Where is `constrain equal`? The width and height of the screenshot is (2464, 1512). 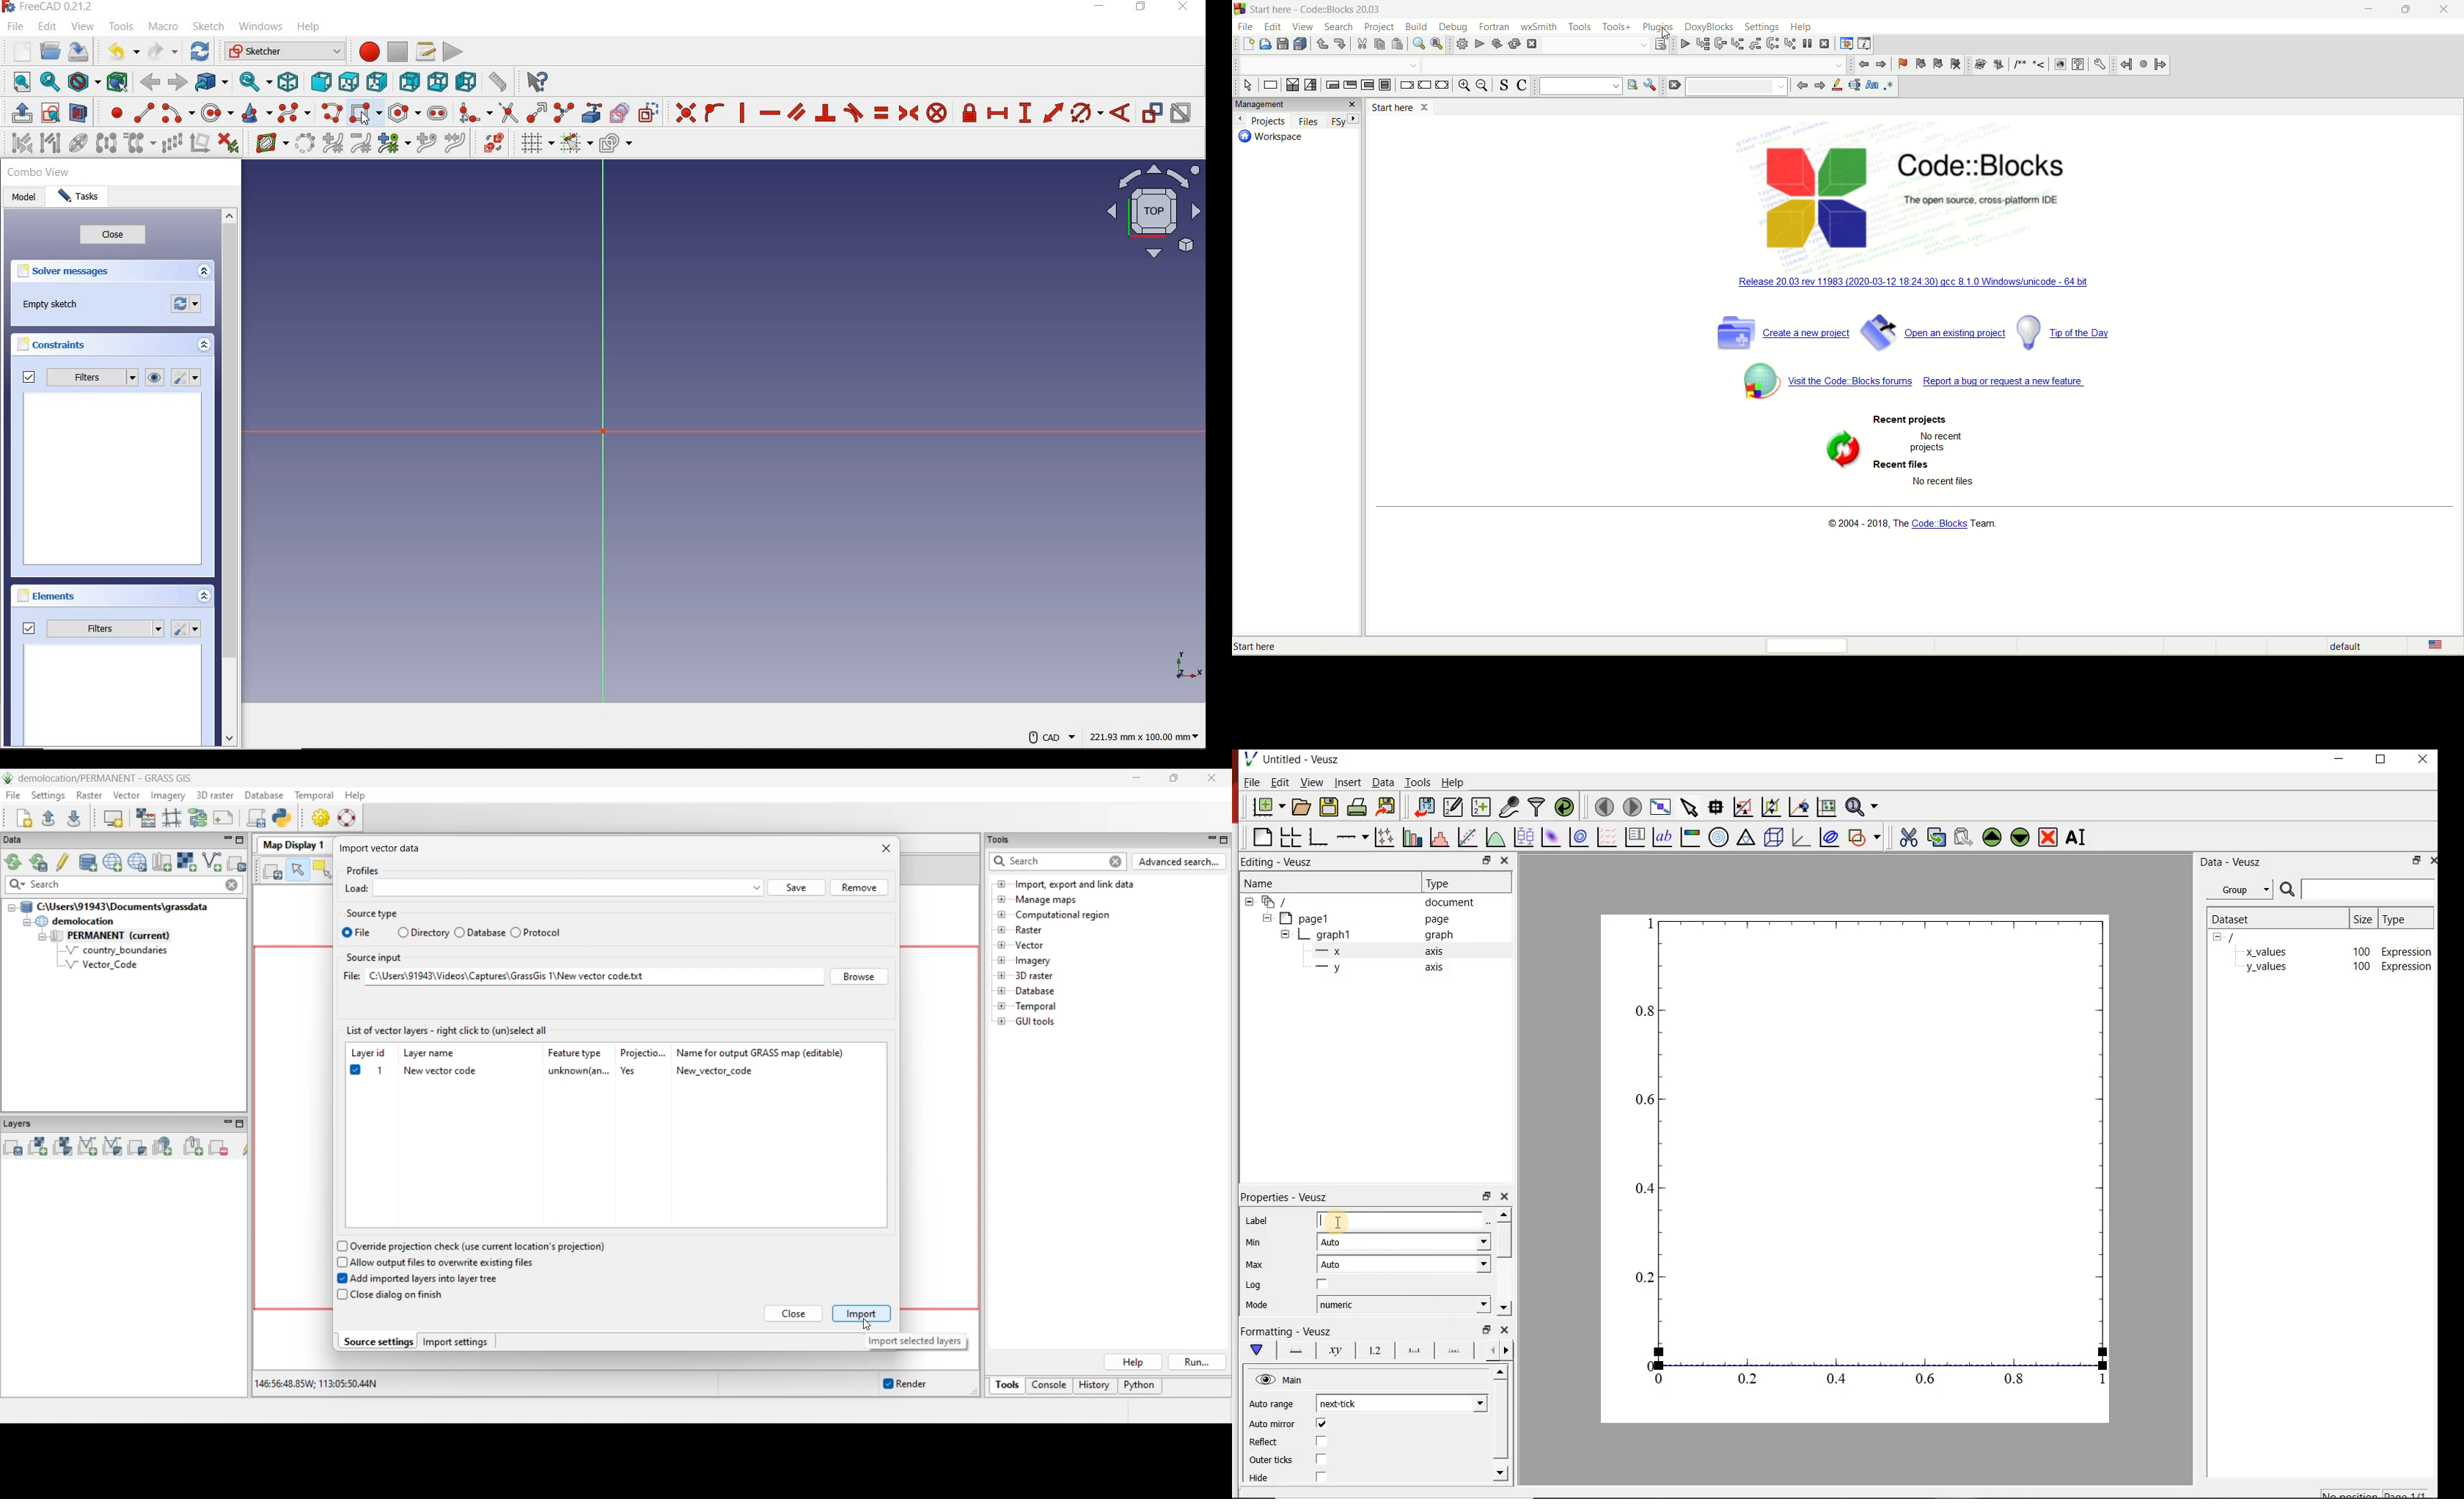 constrain equal is located at coordinates (881, 113).